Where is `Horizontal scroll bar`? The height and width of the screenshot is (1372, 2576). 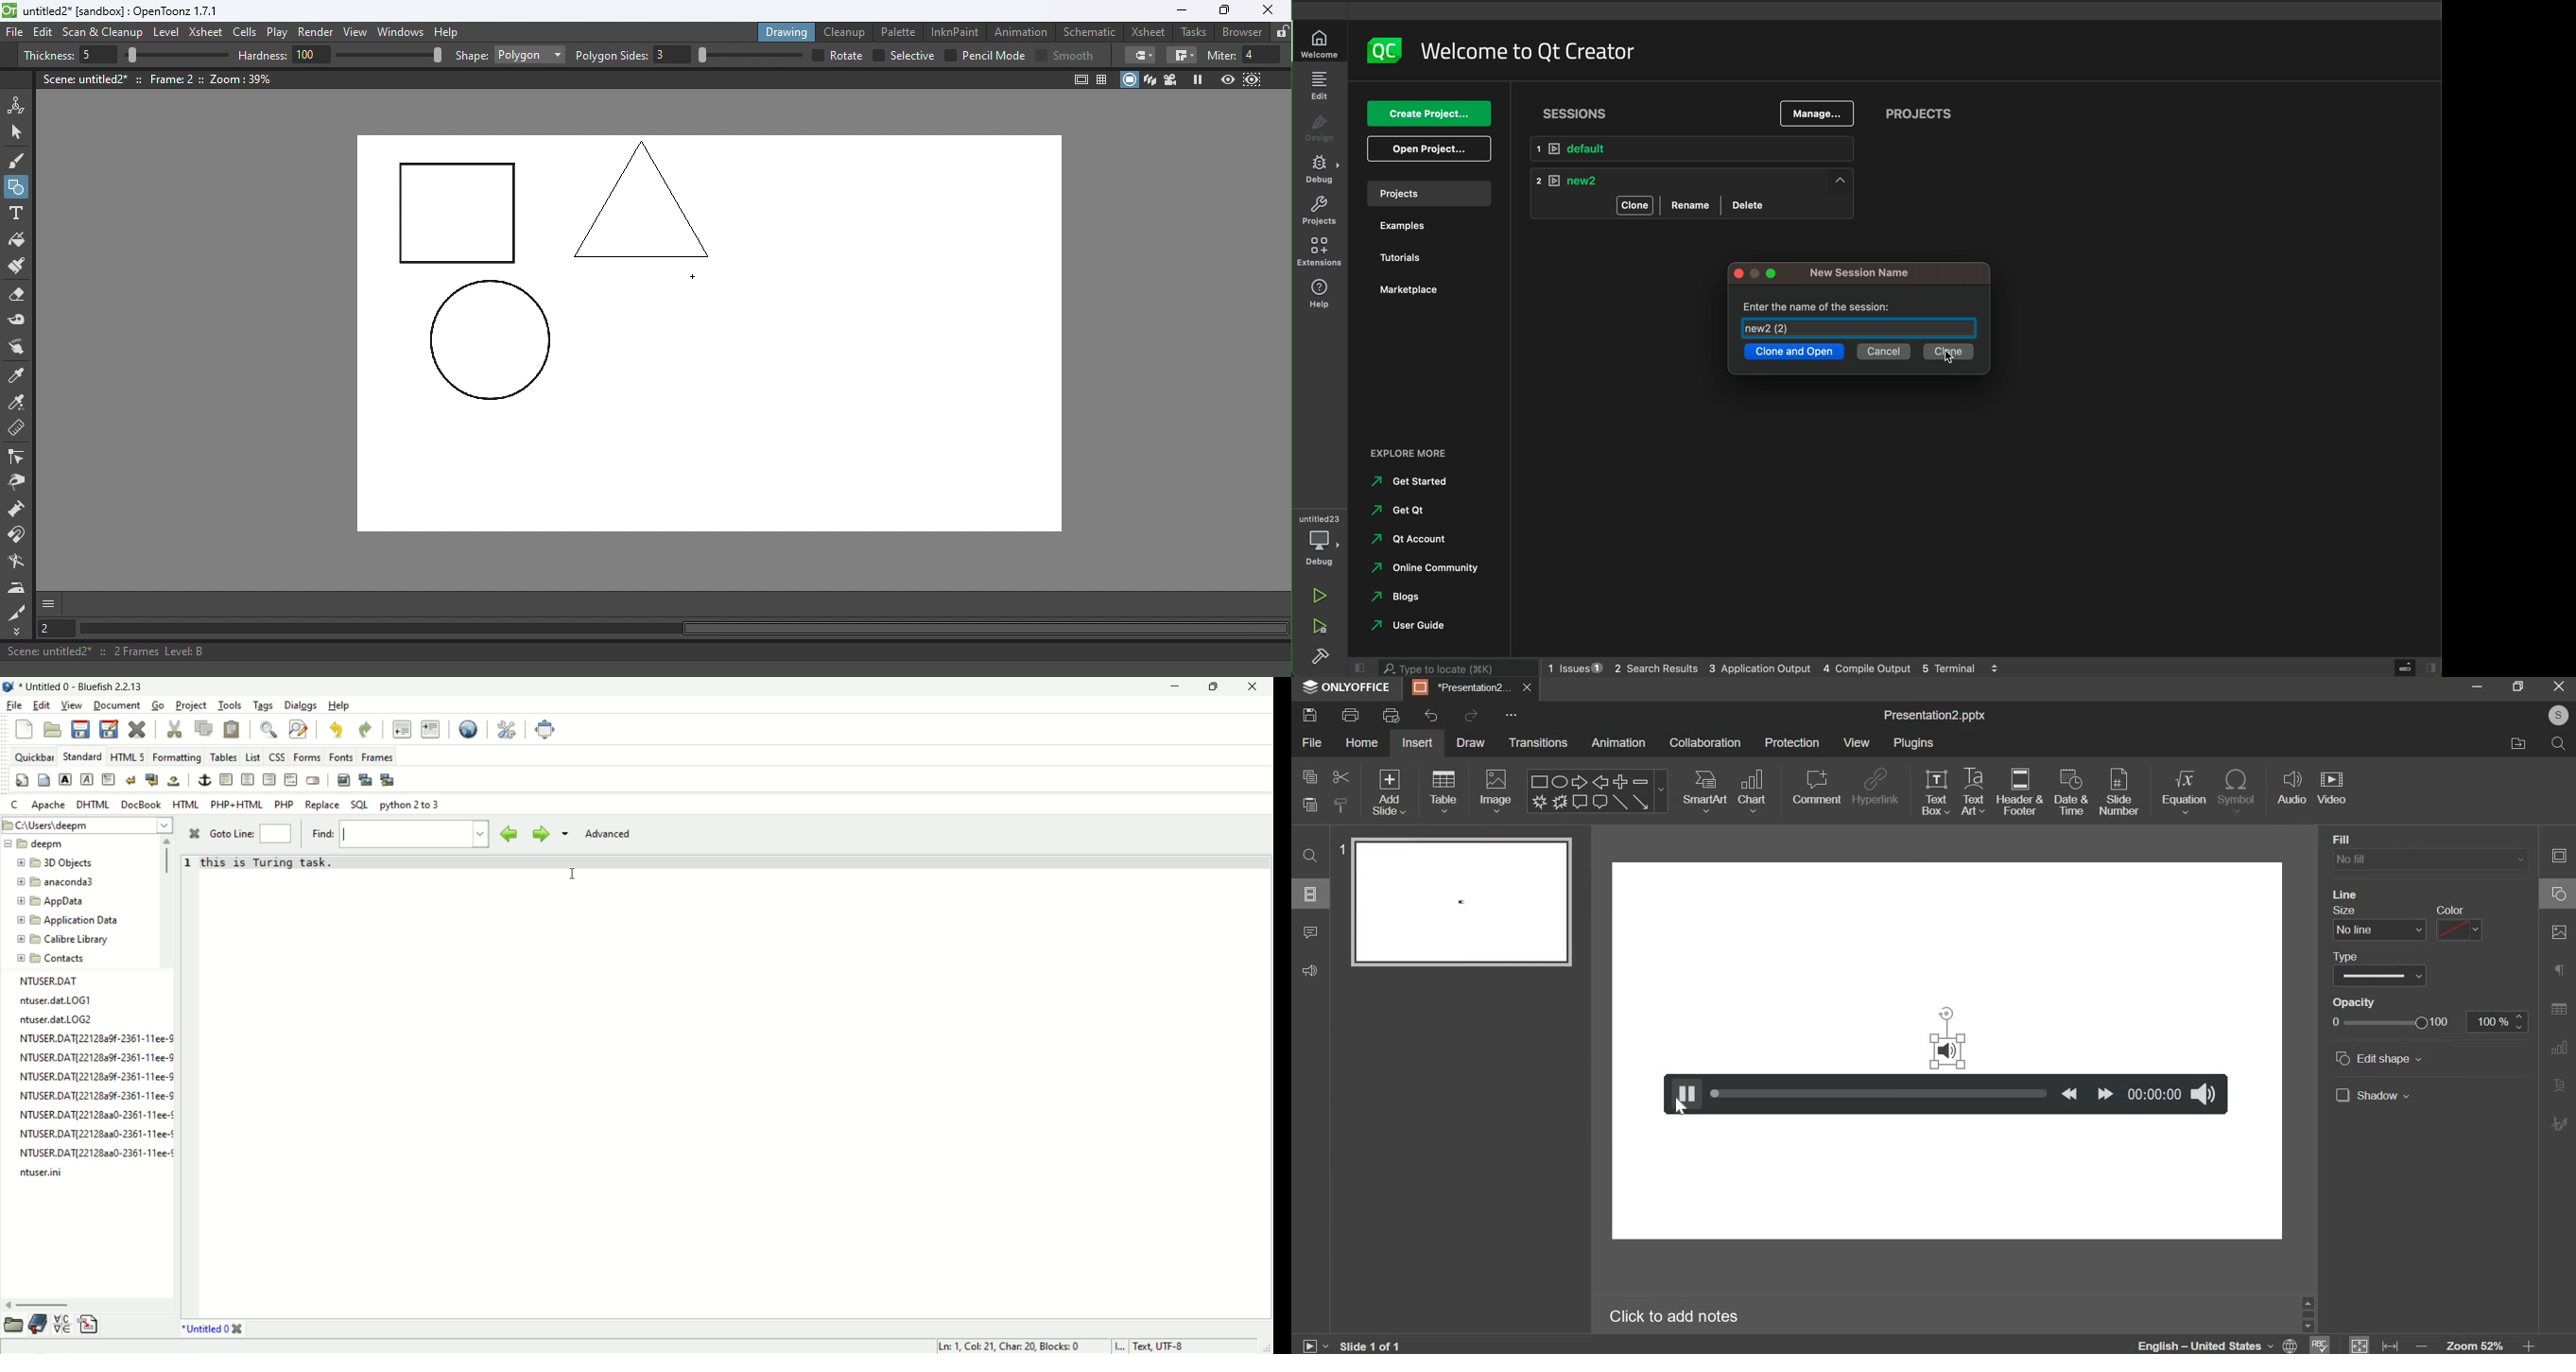
Horizontal scroll bar is located at coordinates (683, 629).